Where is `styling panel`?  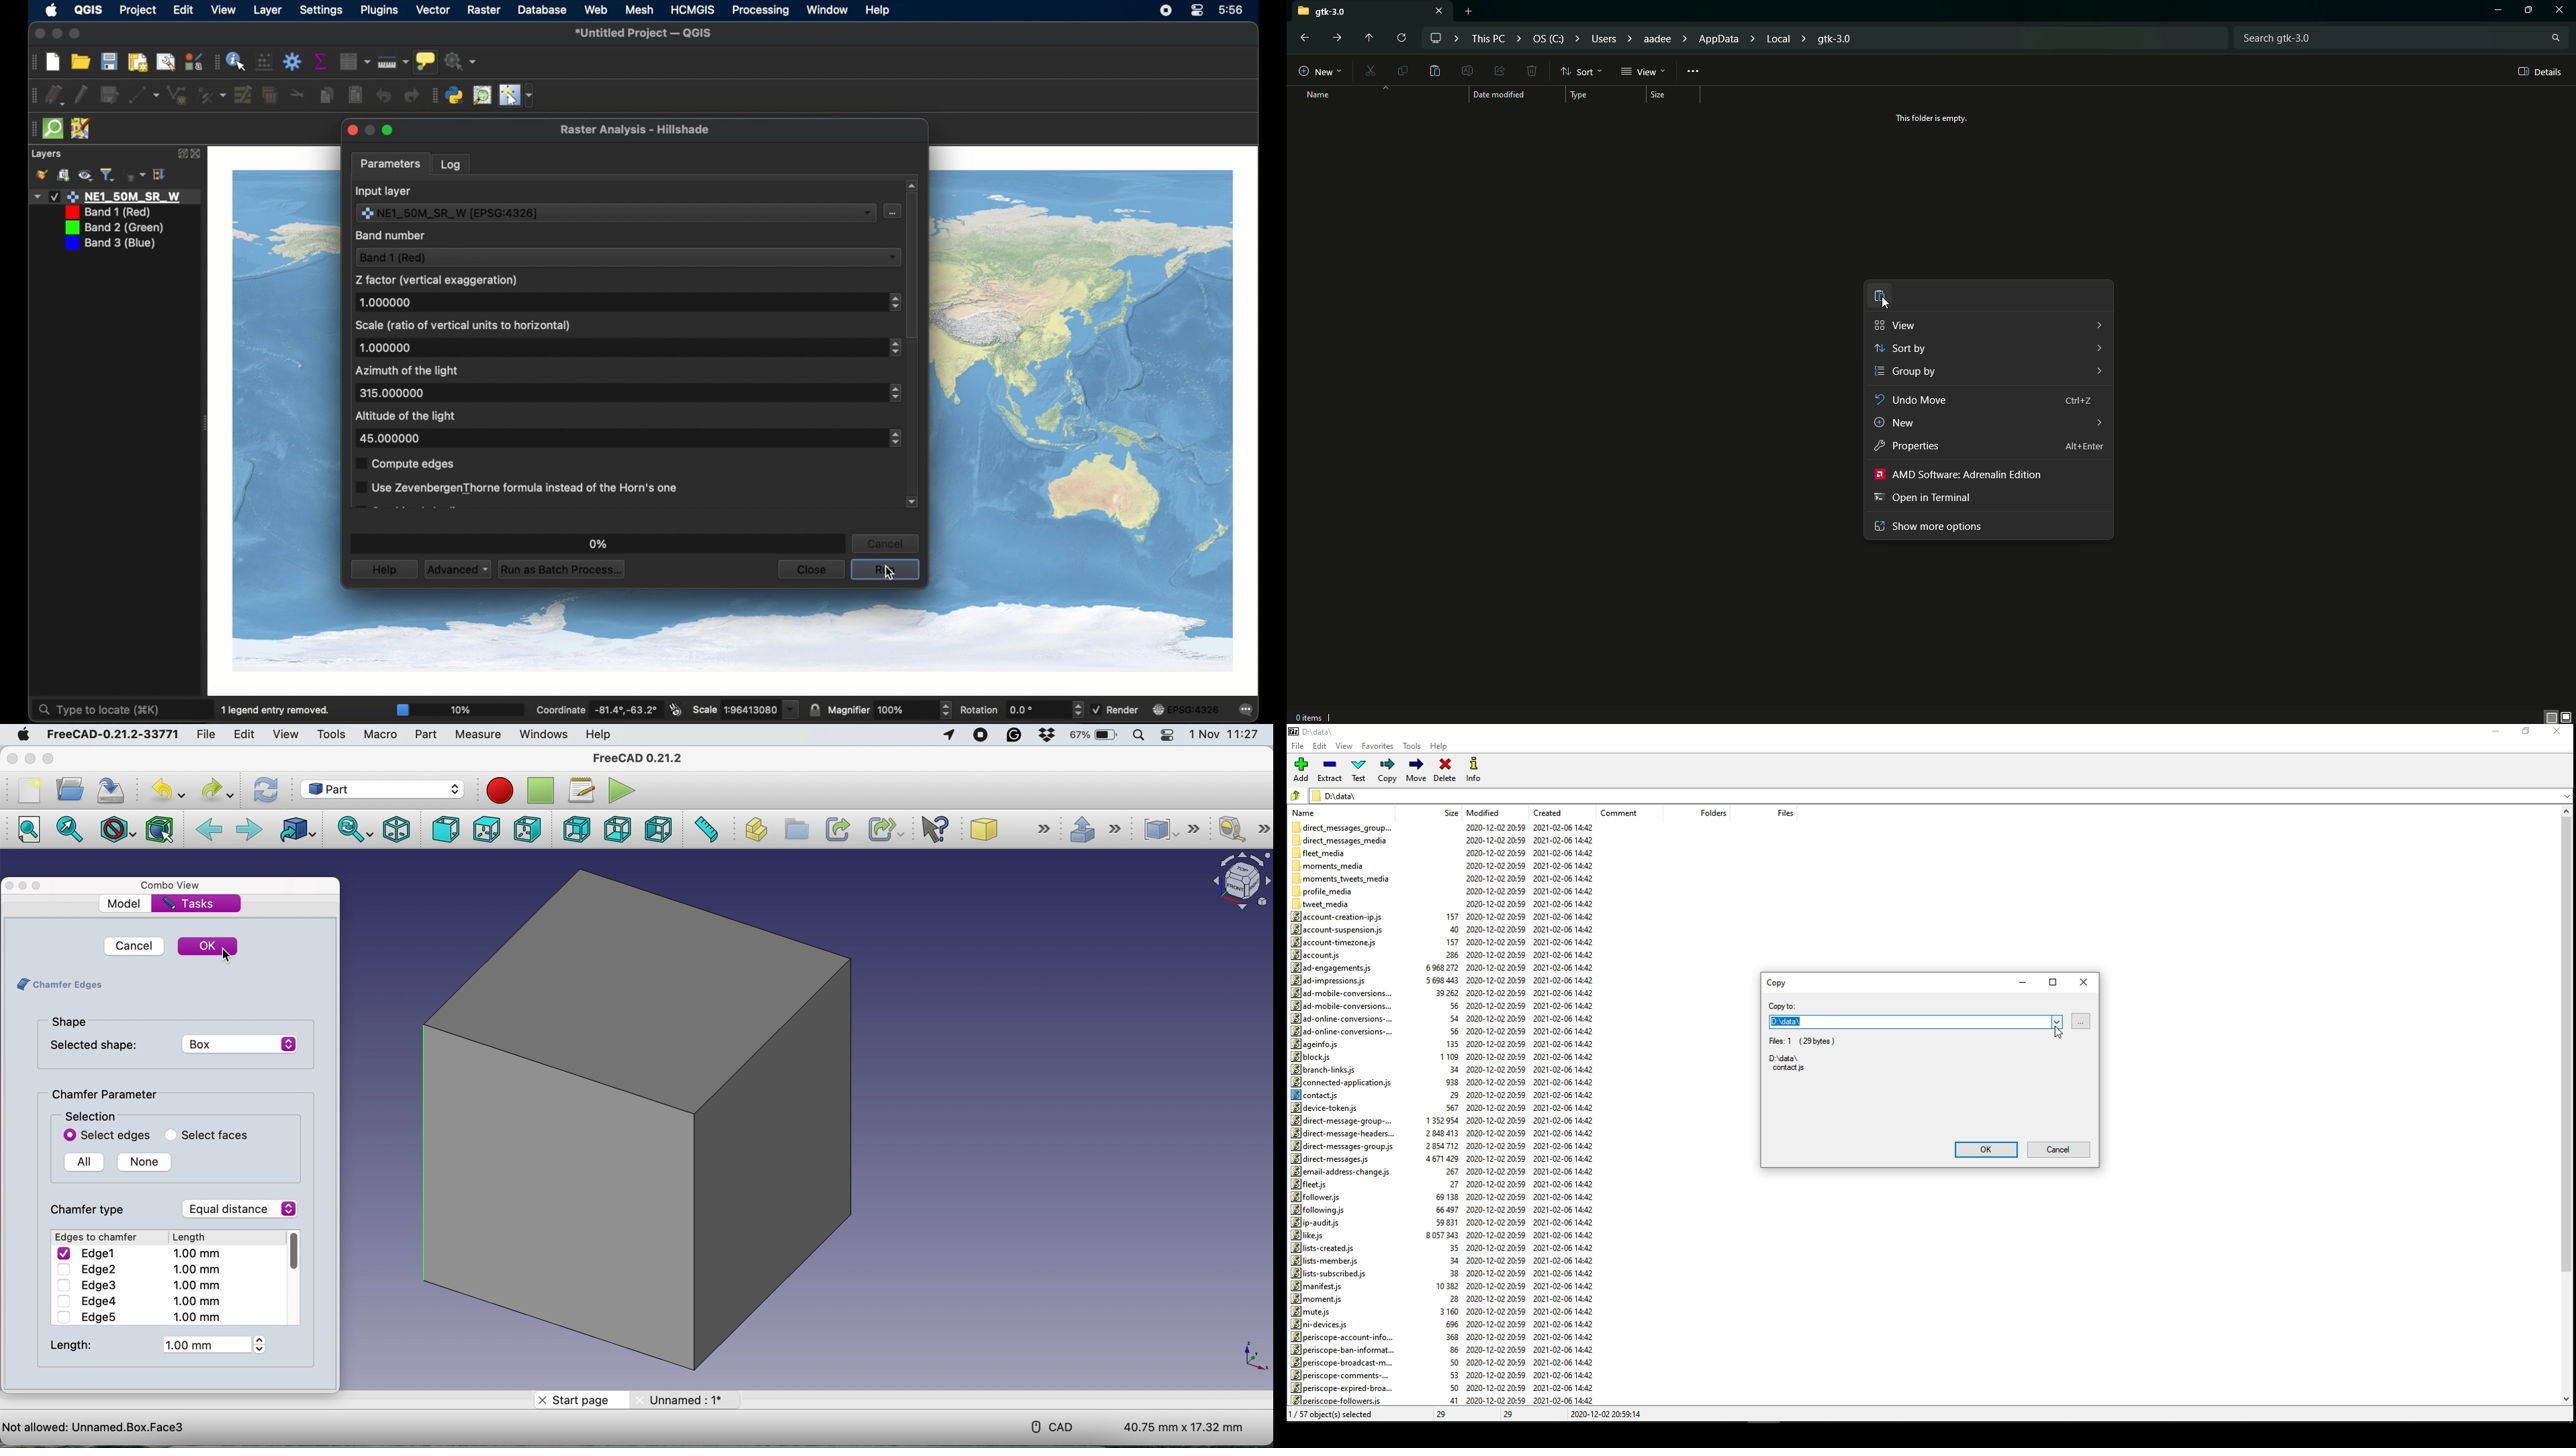 styling panel is located at coordinates (41, 176).